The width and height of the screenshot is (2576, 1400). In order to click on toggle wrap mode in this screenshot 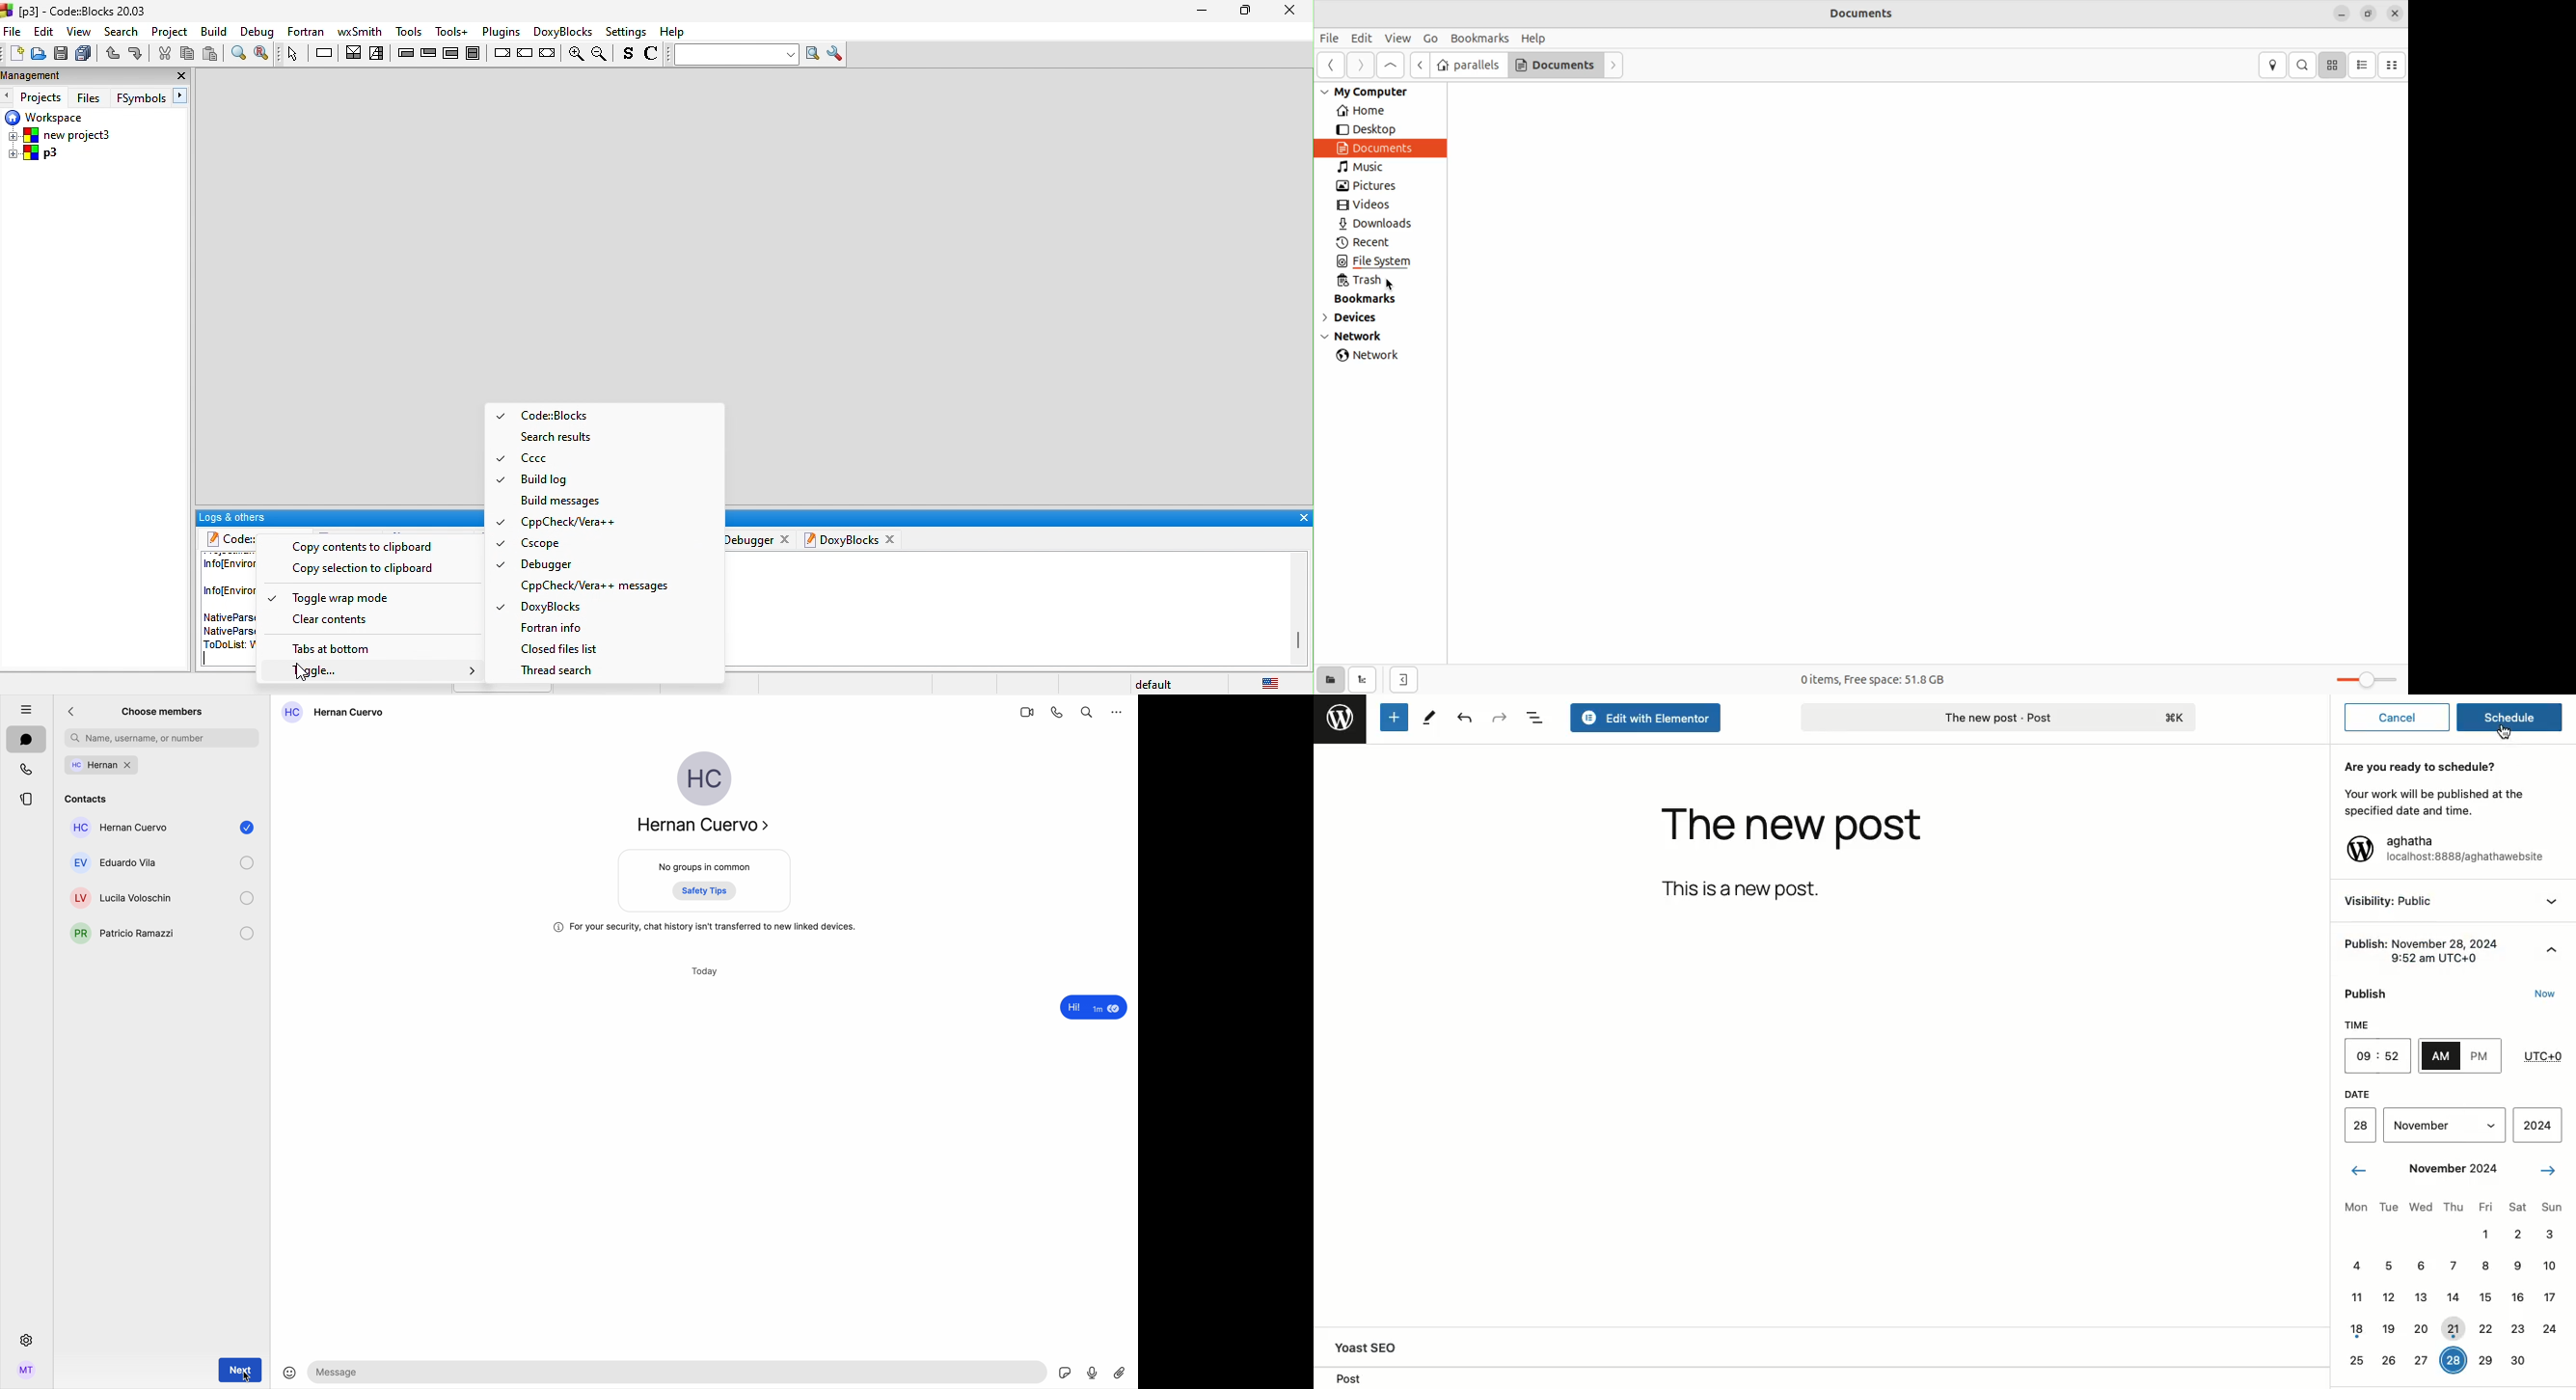, I will do `click(334, 598)`.